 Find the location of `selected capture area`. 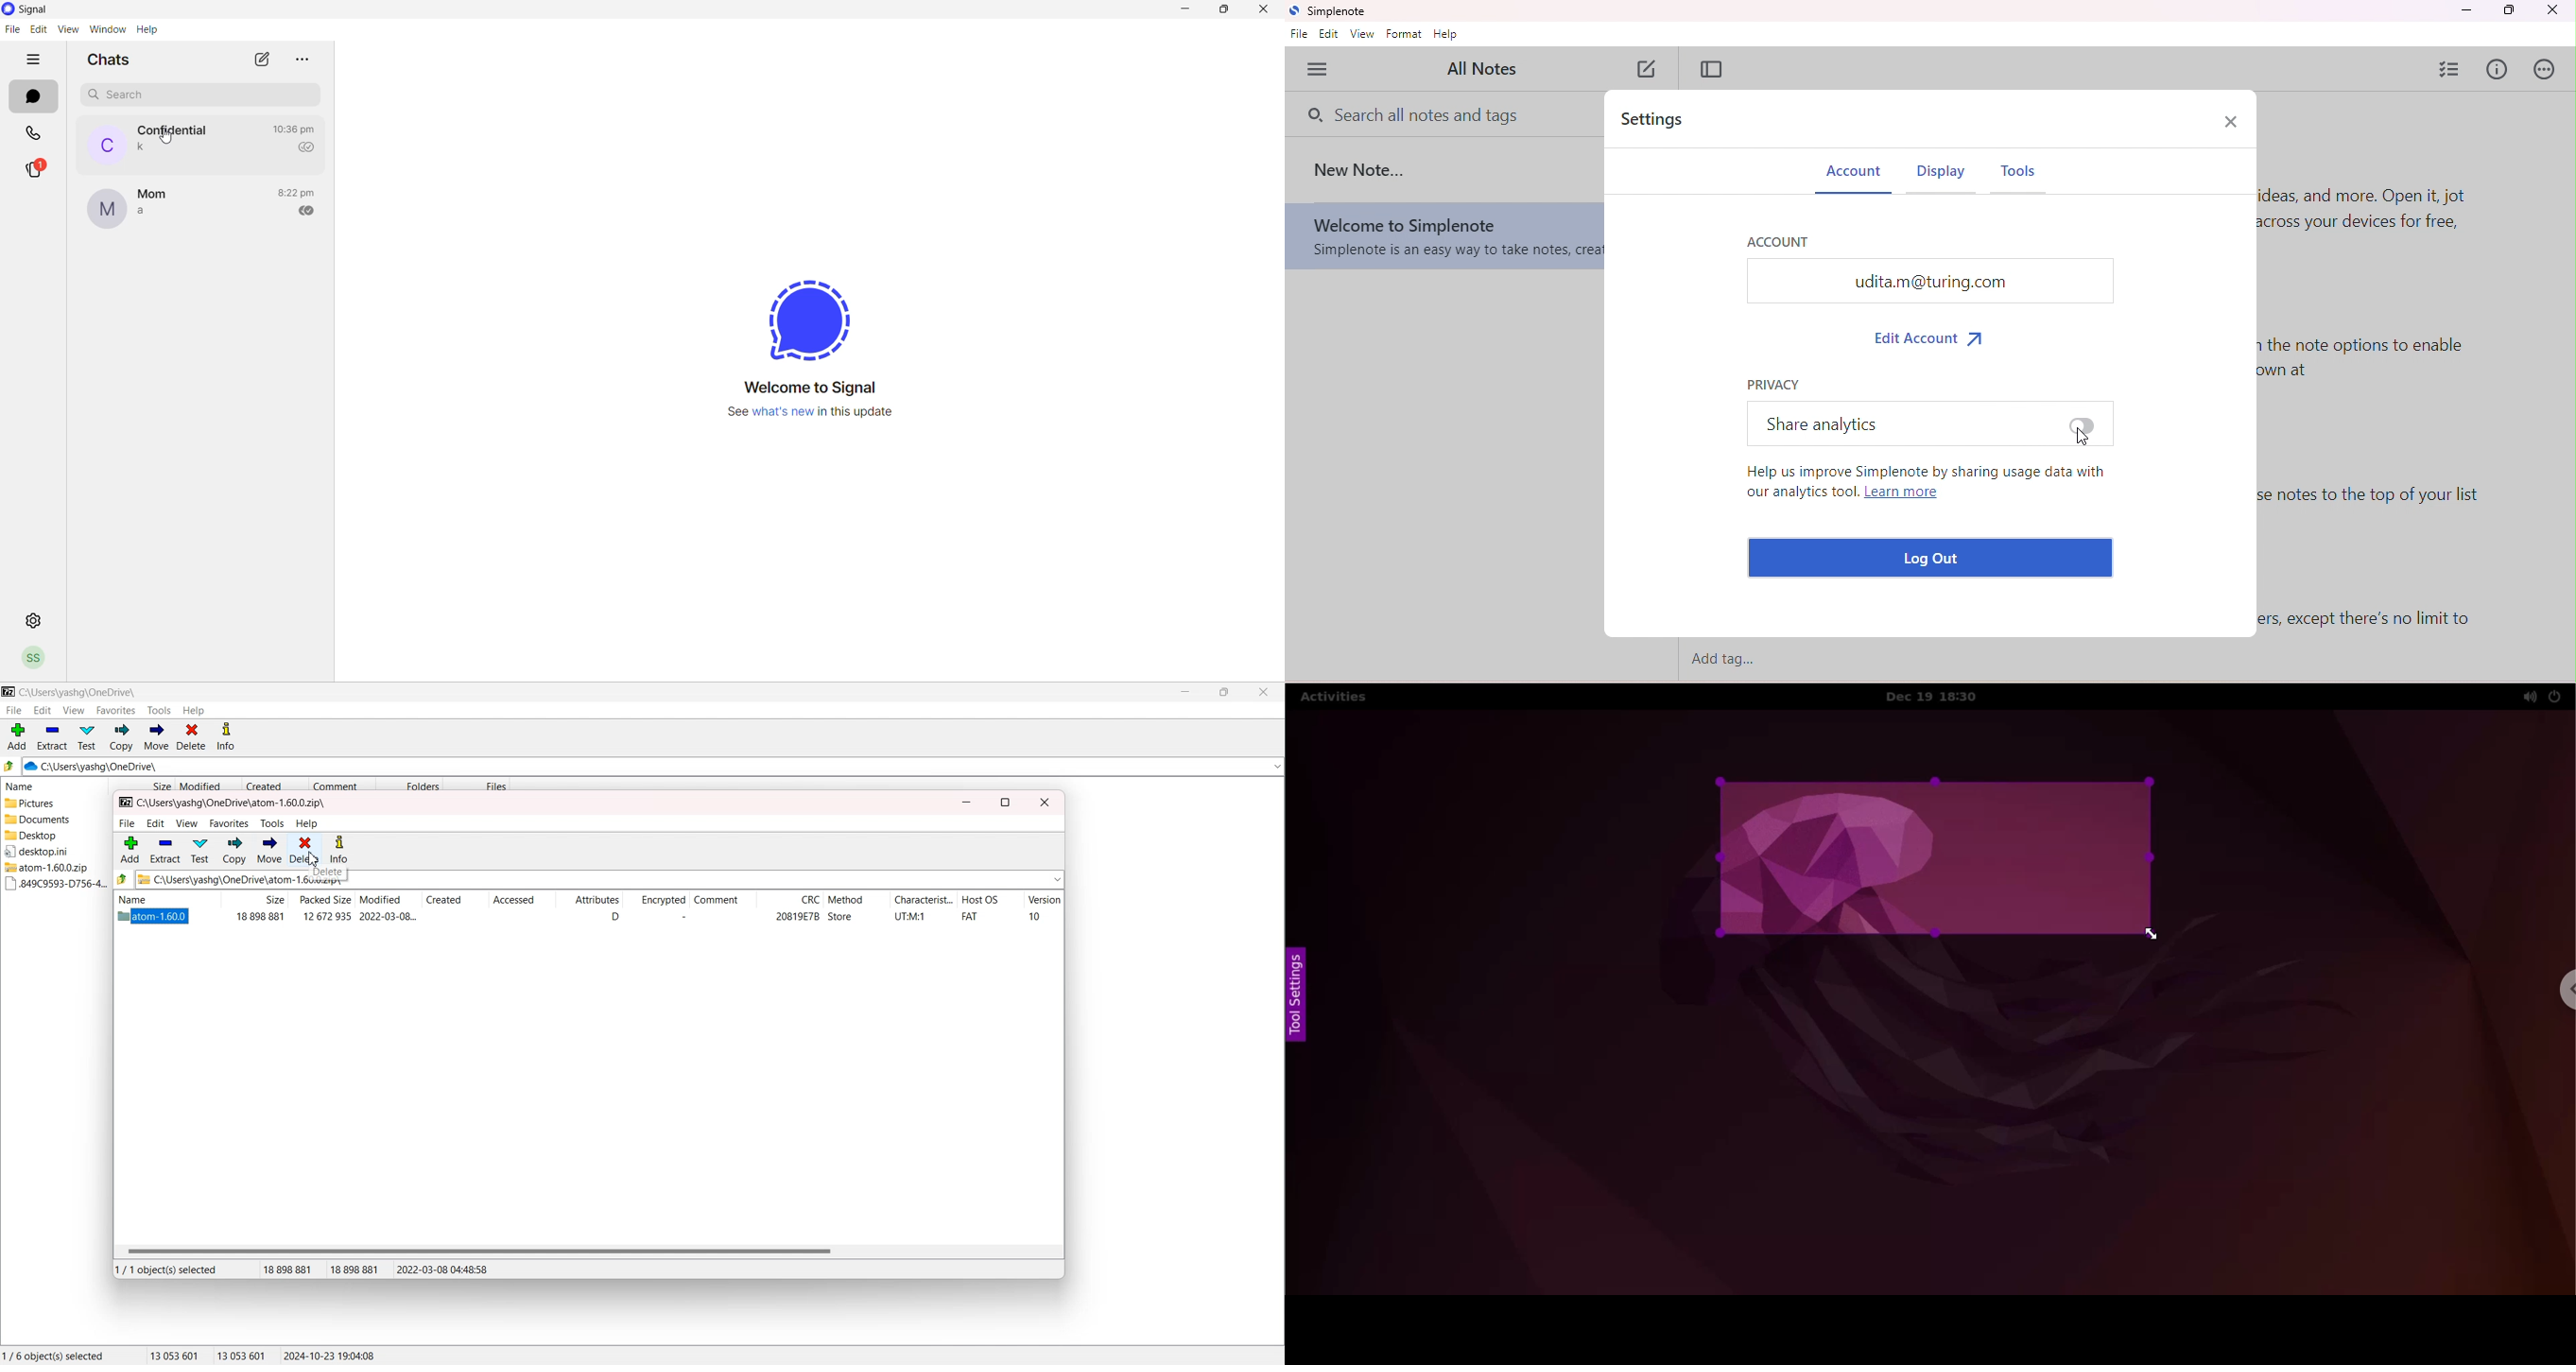

selected capture area is located at coordinates (1936, 858).